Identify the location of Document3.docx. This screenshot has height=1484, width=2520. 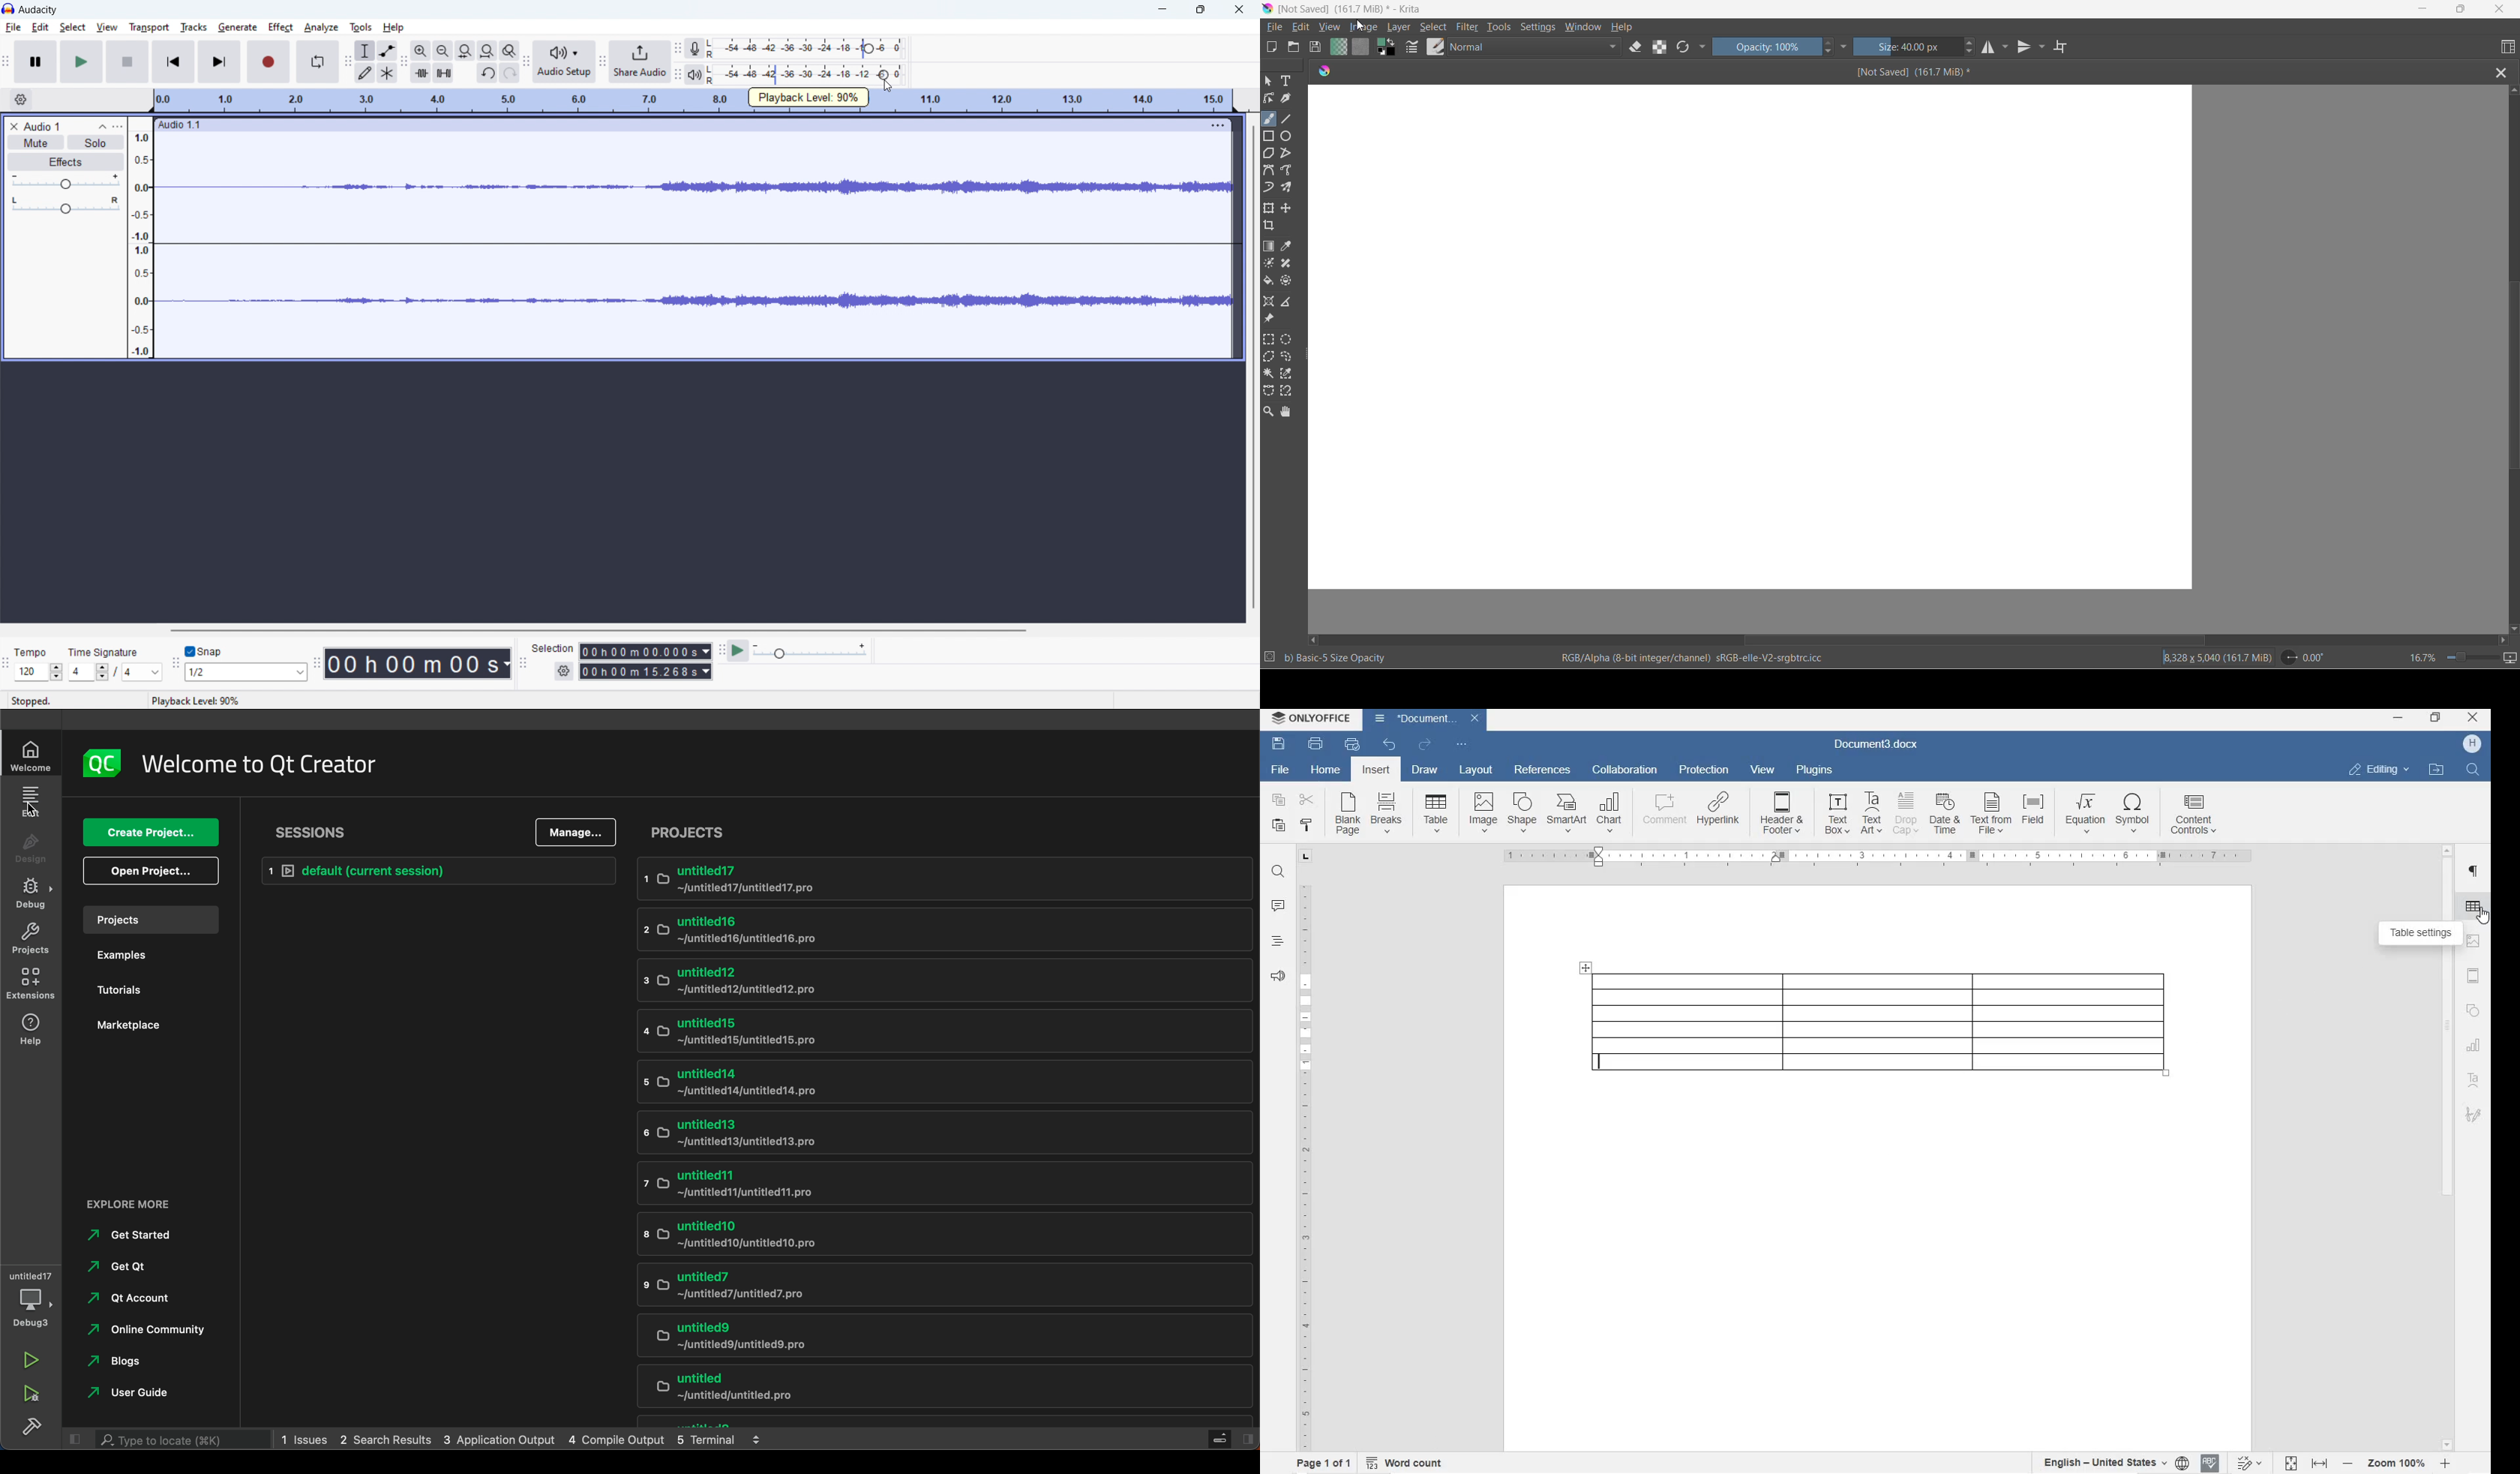
(1874, 747).